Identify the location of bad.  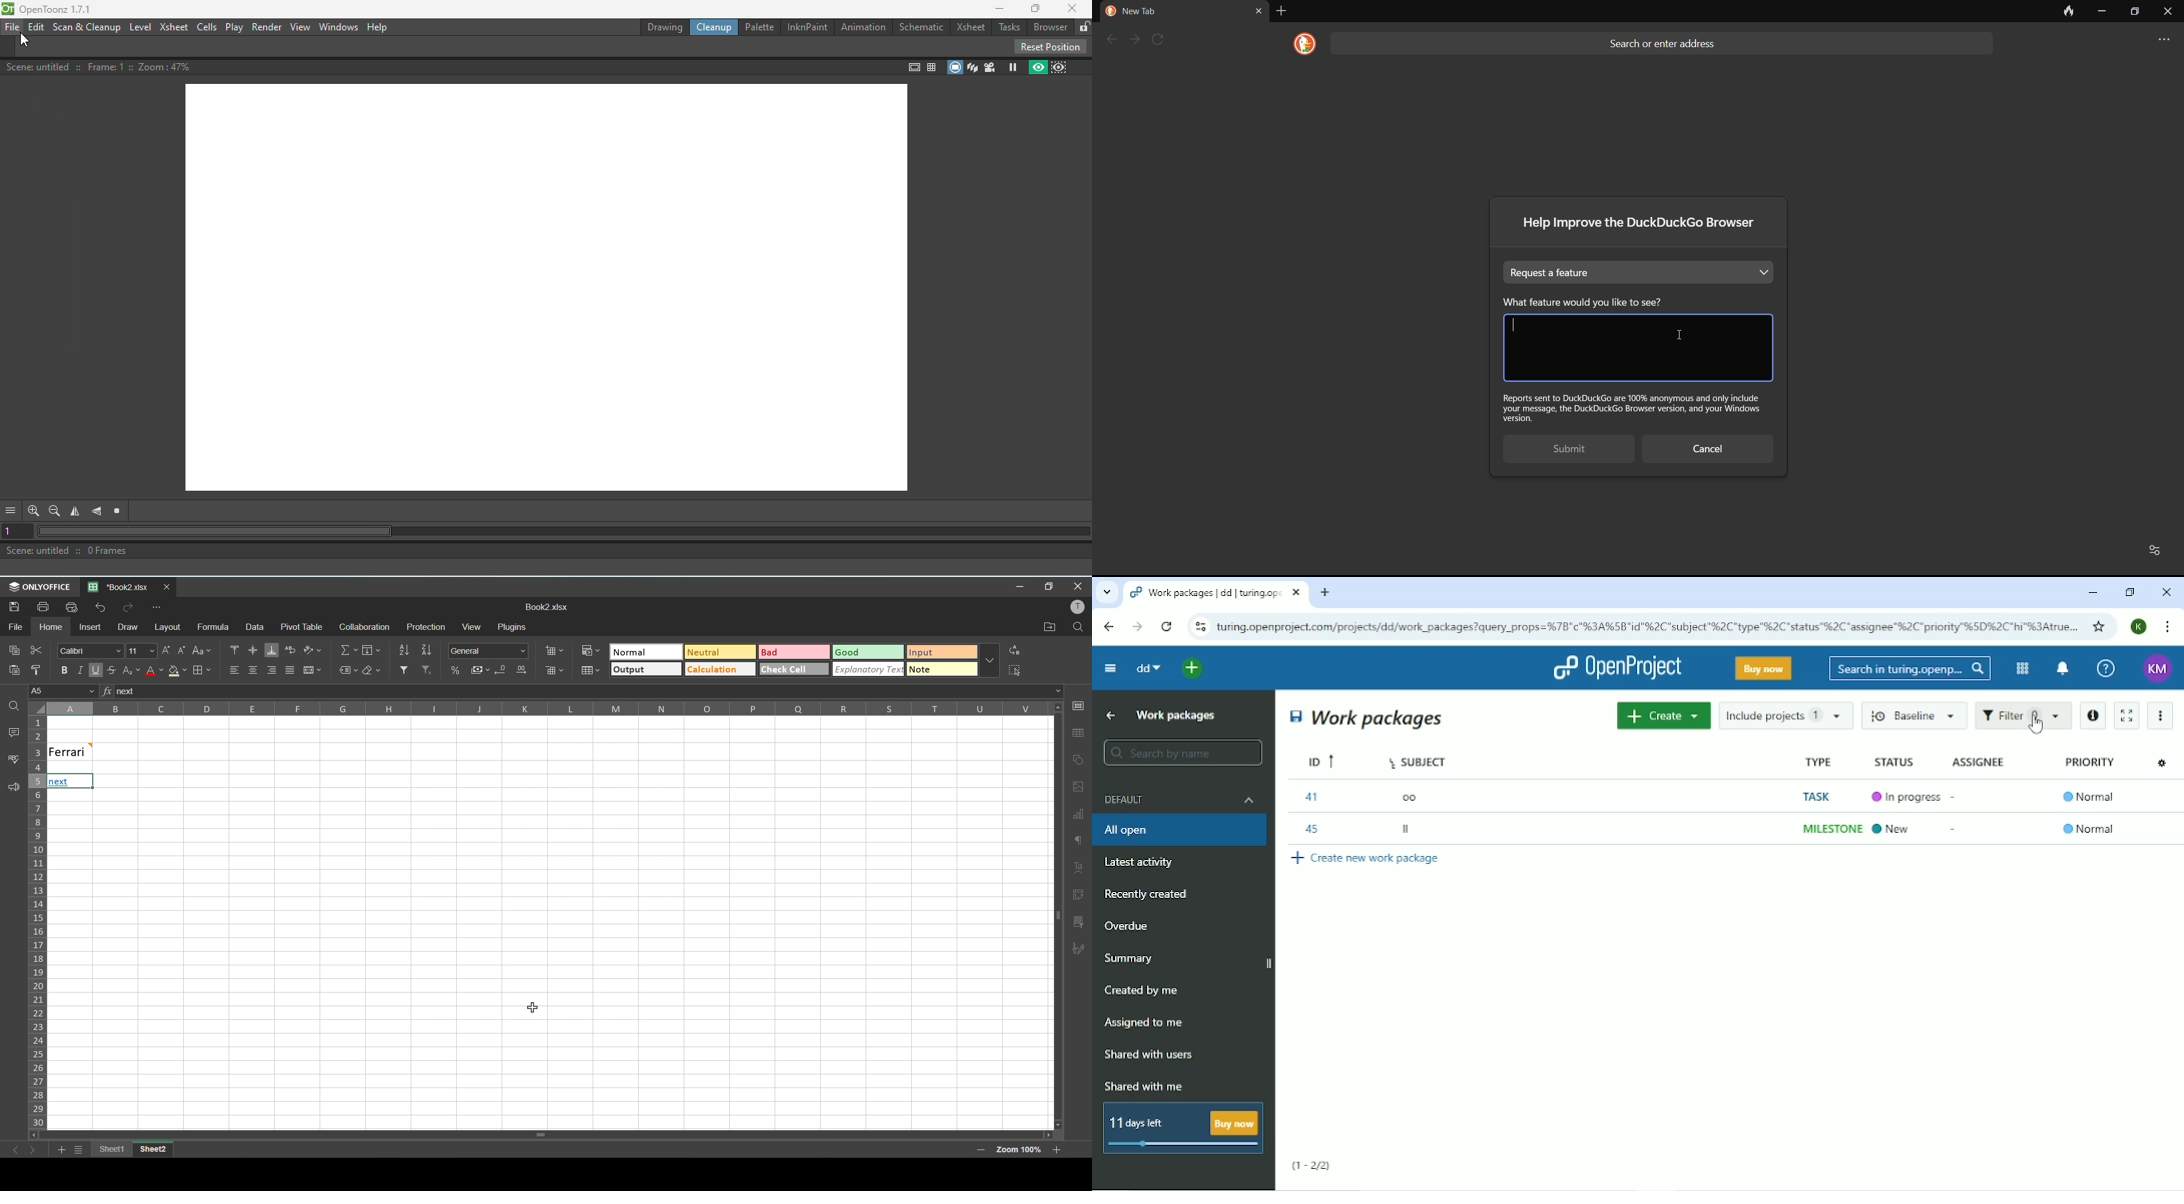
(781, 652).